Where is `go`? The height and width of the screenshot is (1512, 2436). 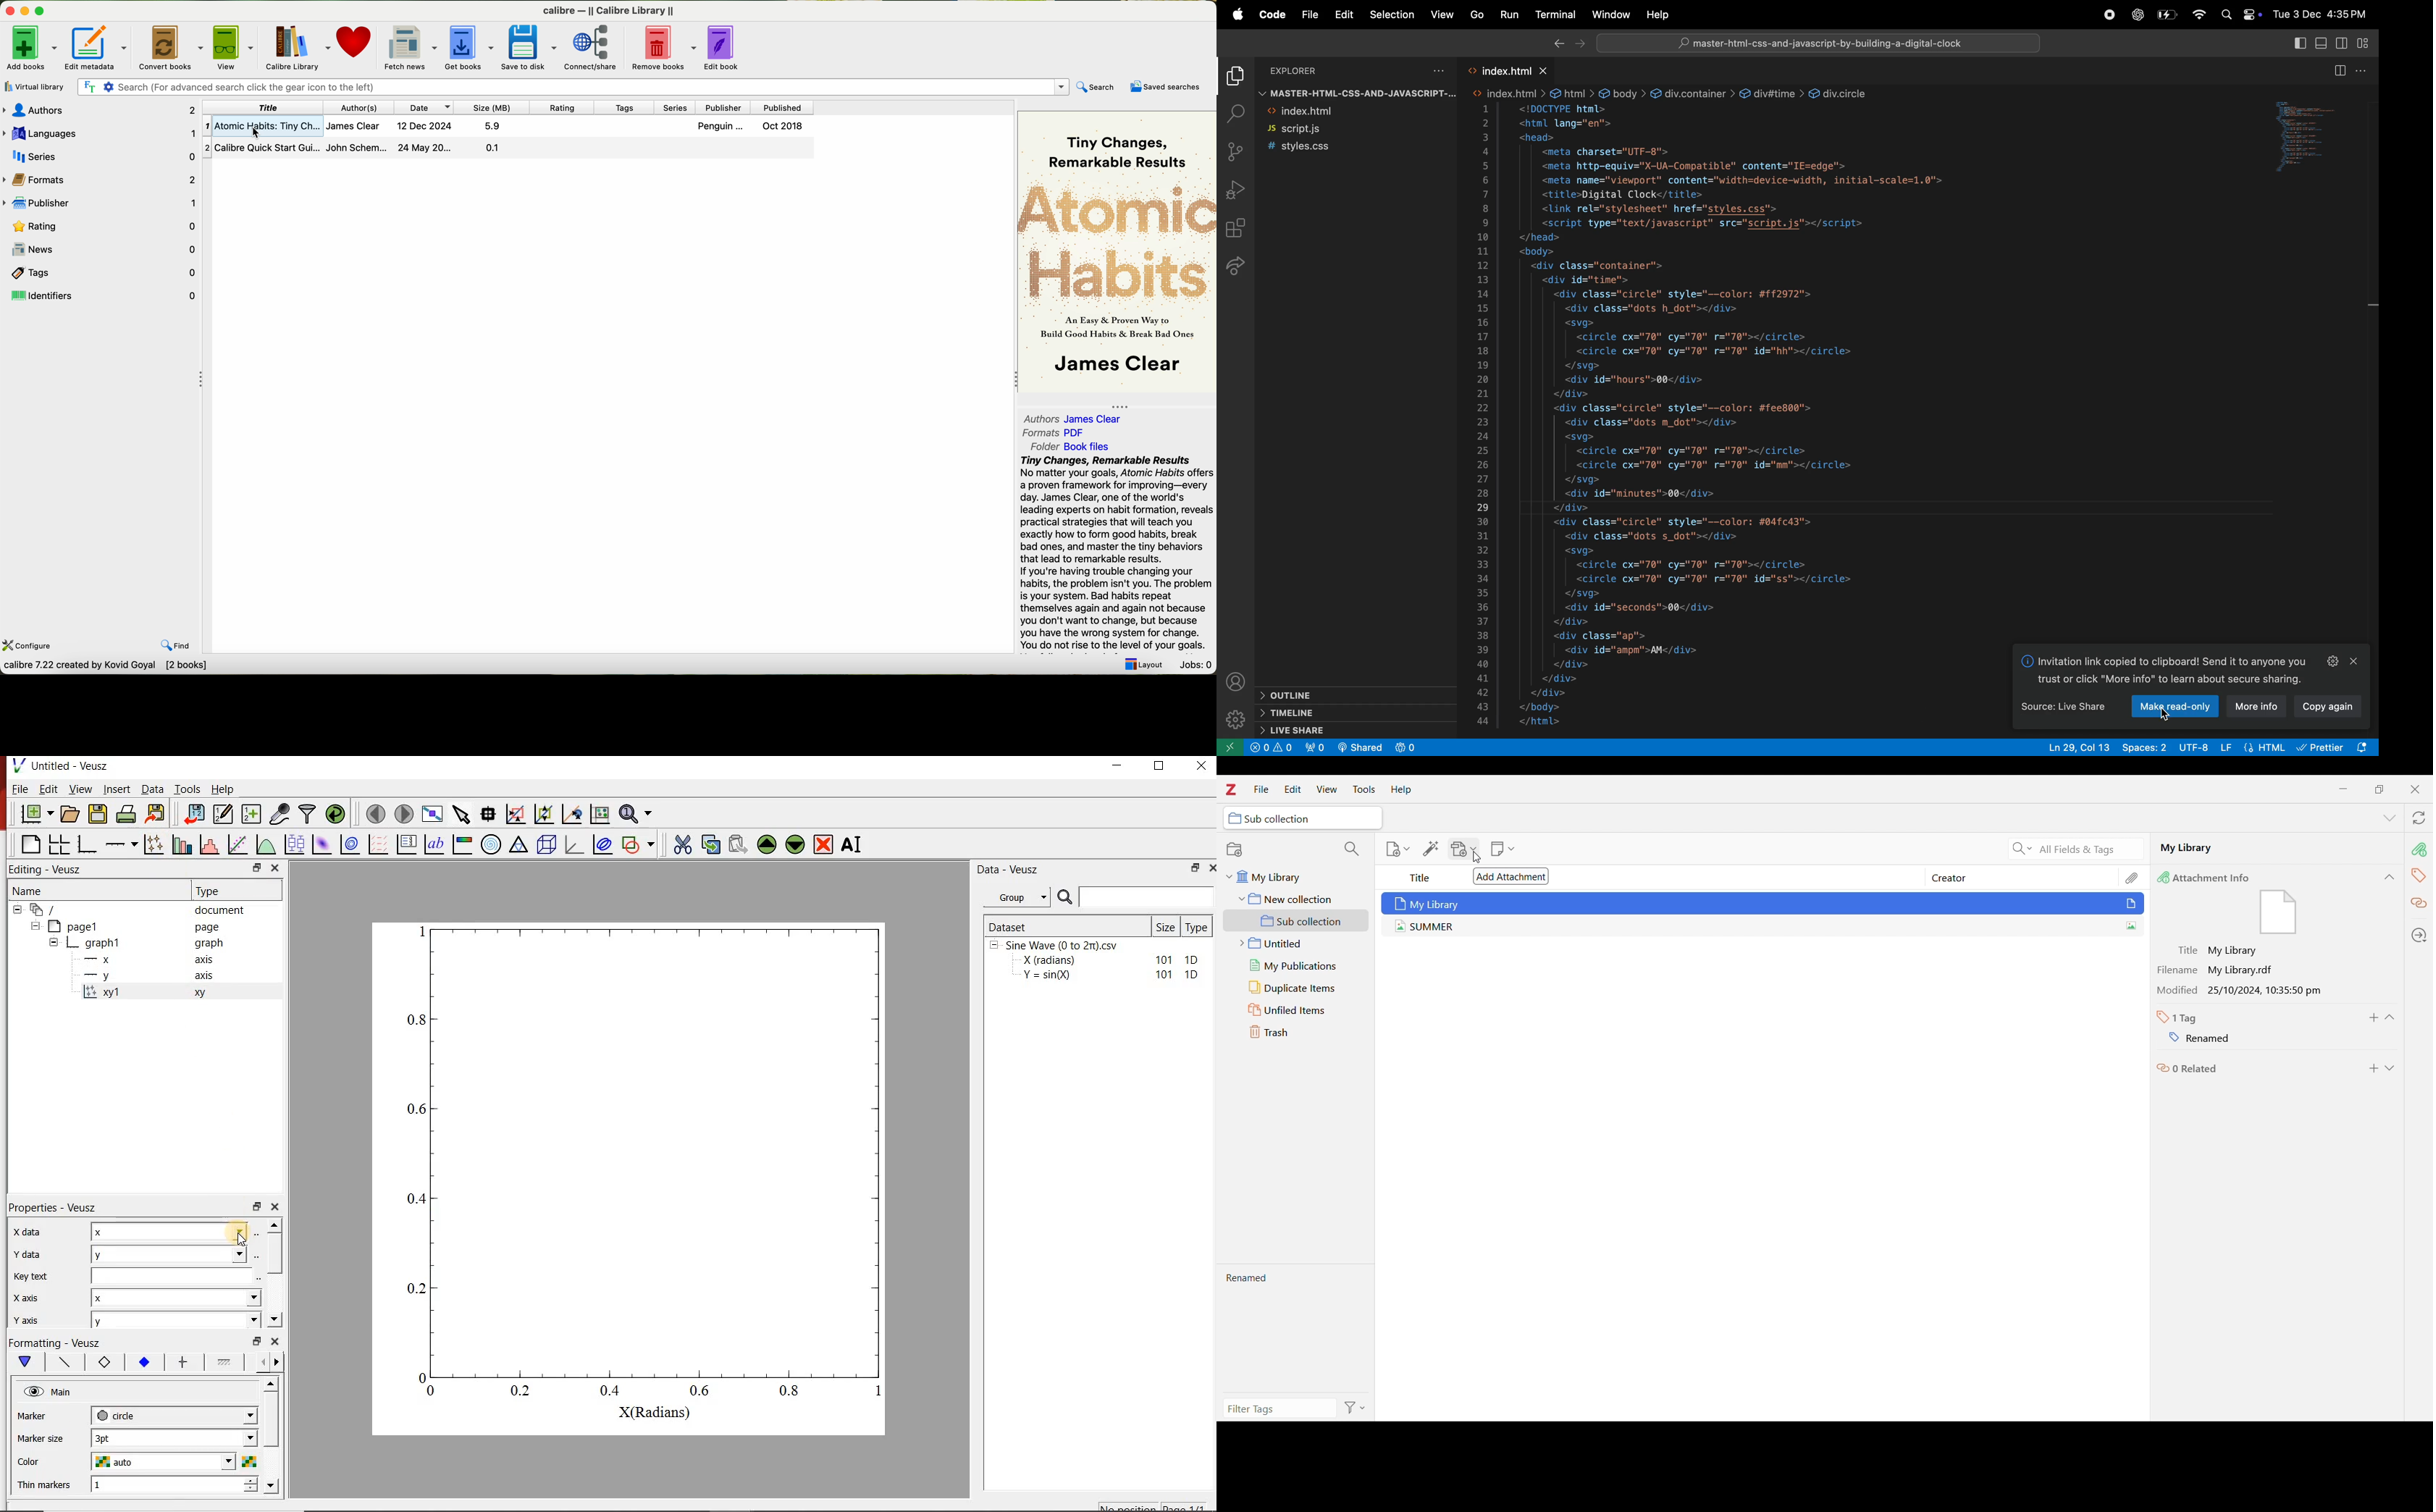
go is located at coordinates (1477, 16).